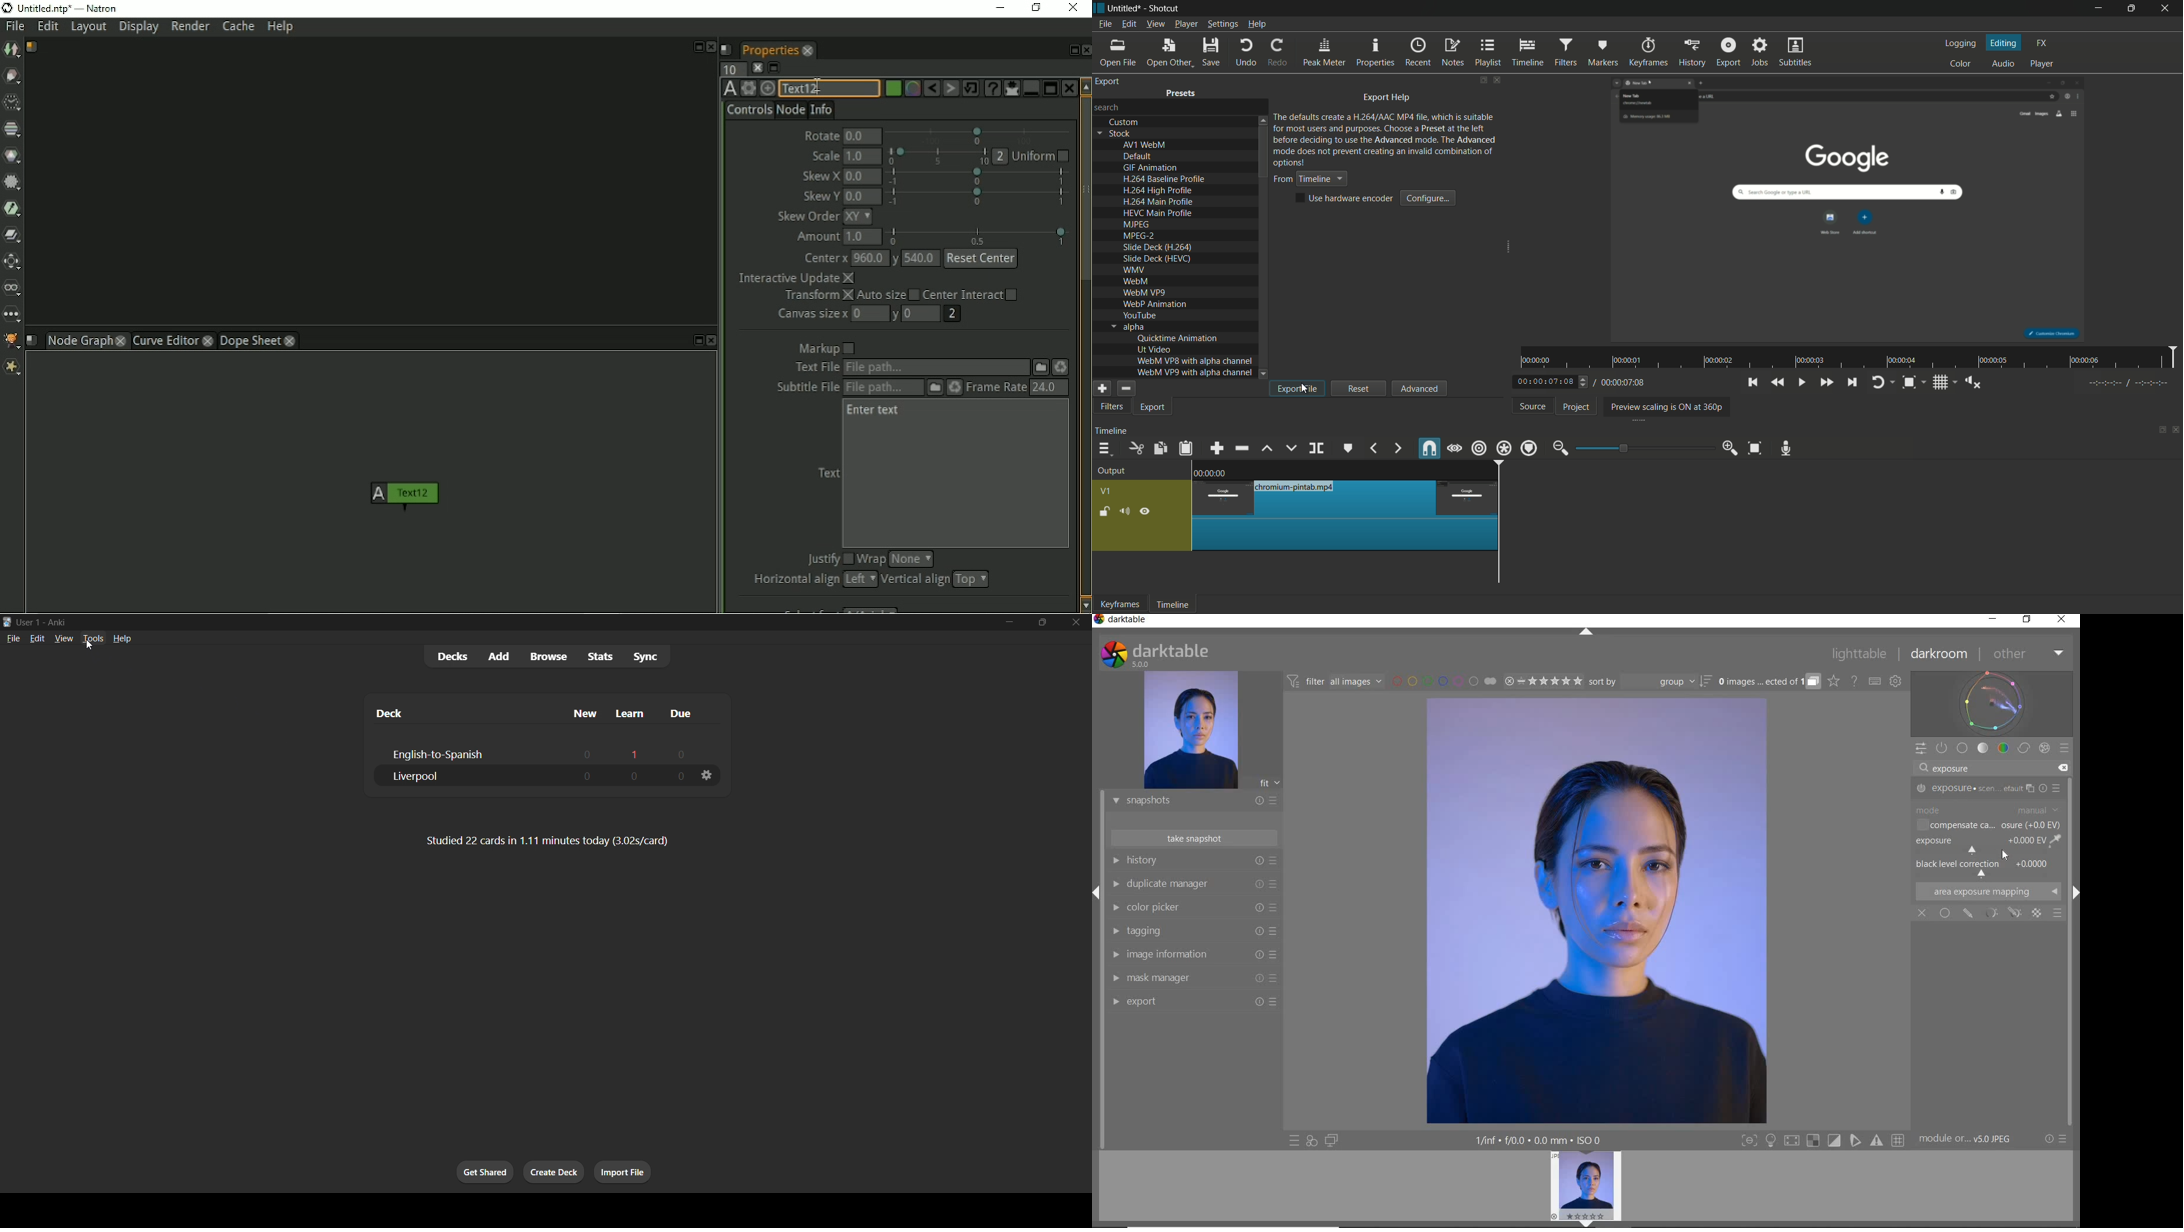  Describe the element at coordinates (1137, 225) in the screenshot. I see `mjpeg` at that location.